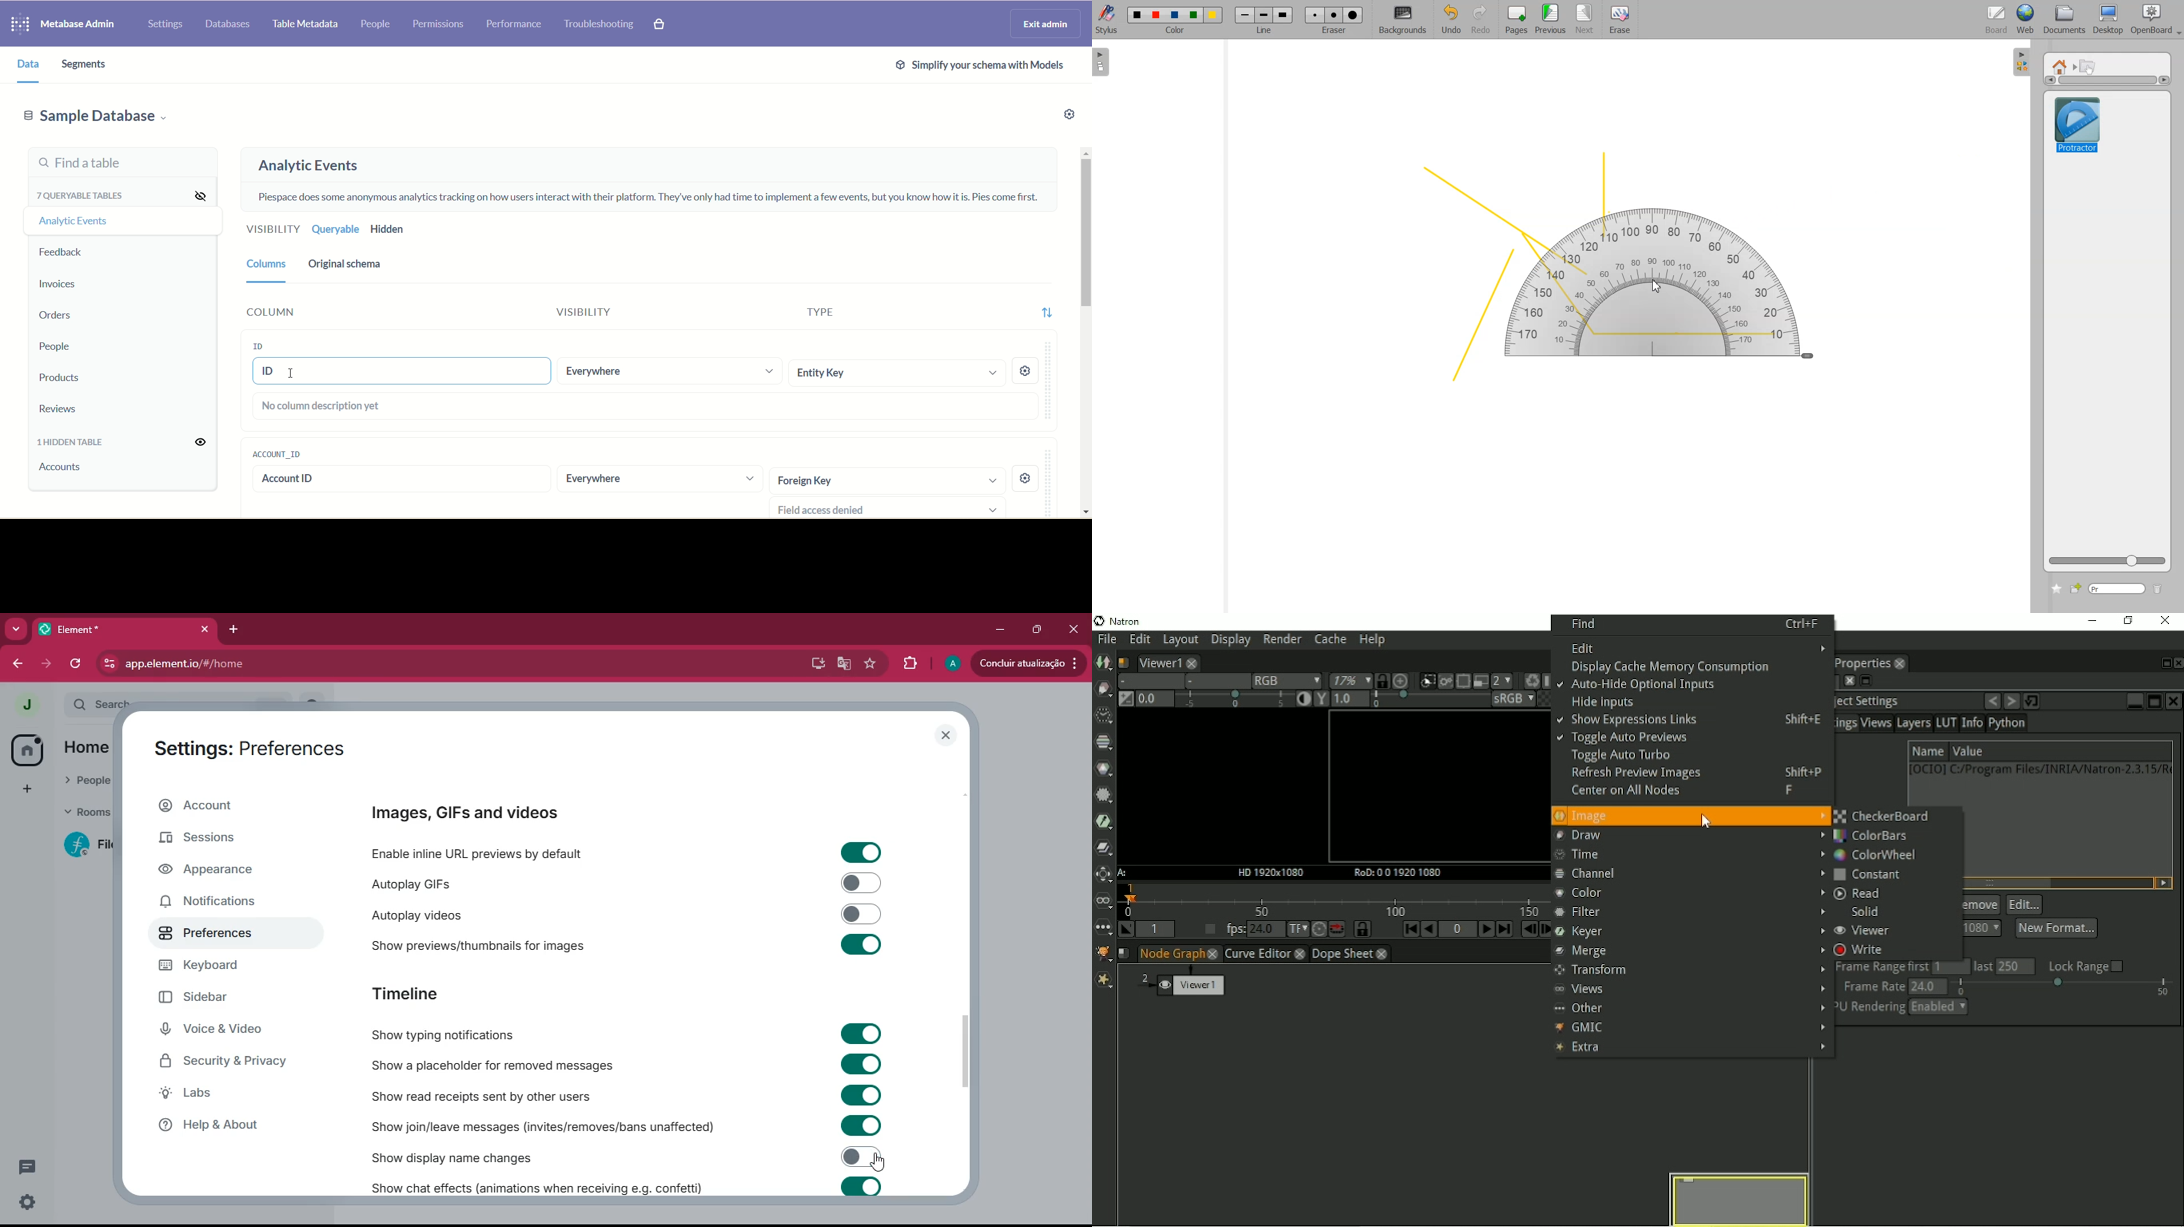  I want to click on Clips the portion of the image, so click(1426, 681).